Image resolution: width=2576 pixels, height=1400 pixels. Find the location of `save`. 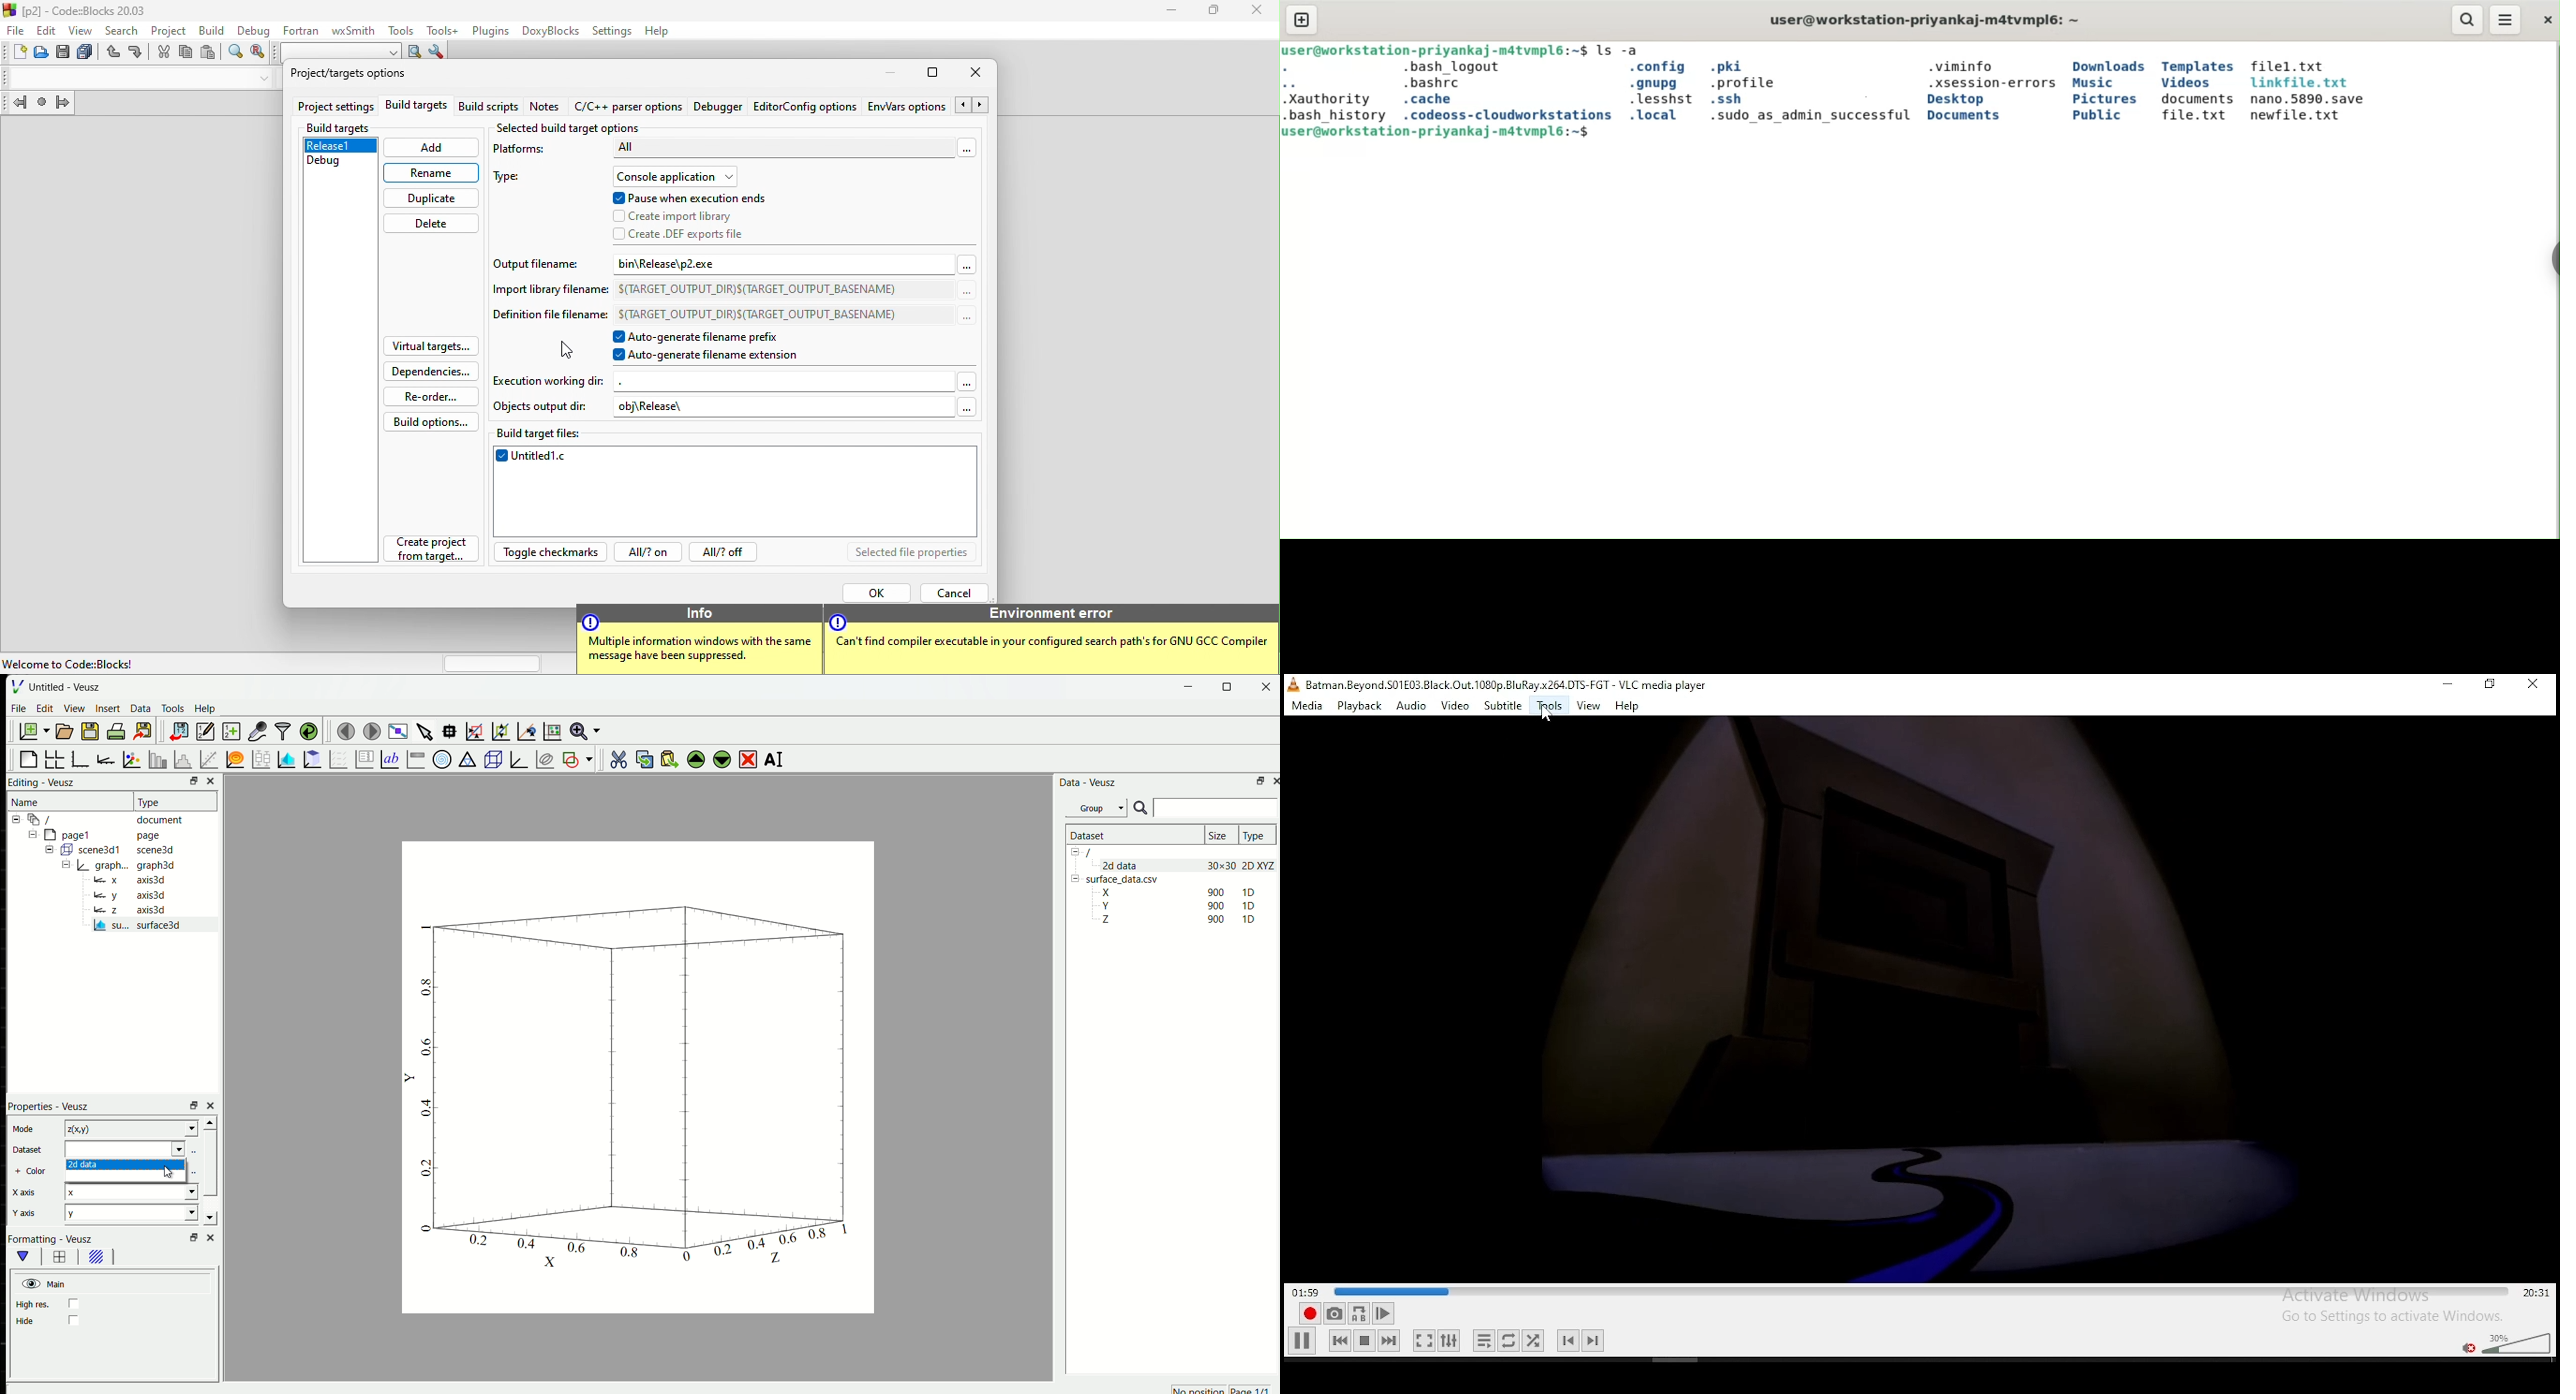

save is located at coordinates (91, 731).